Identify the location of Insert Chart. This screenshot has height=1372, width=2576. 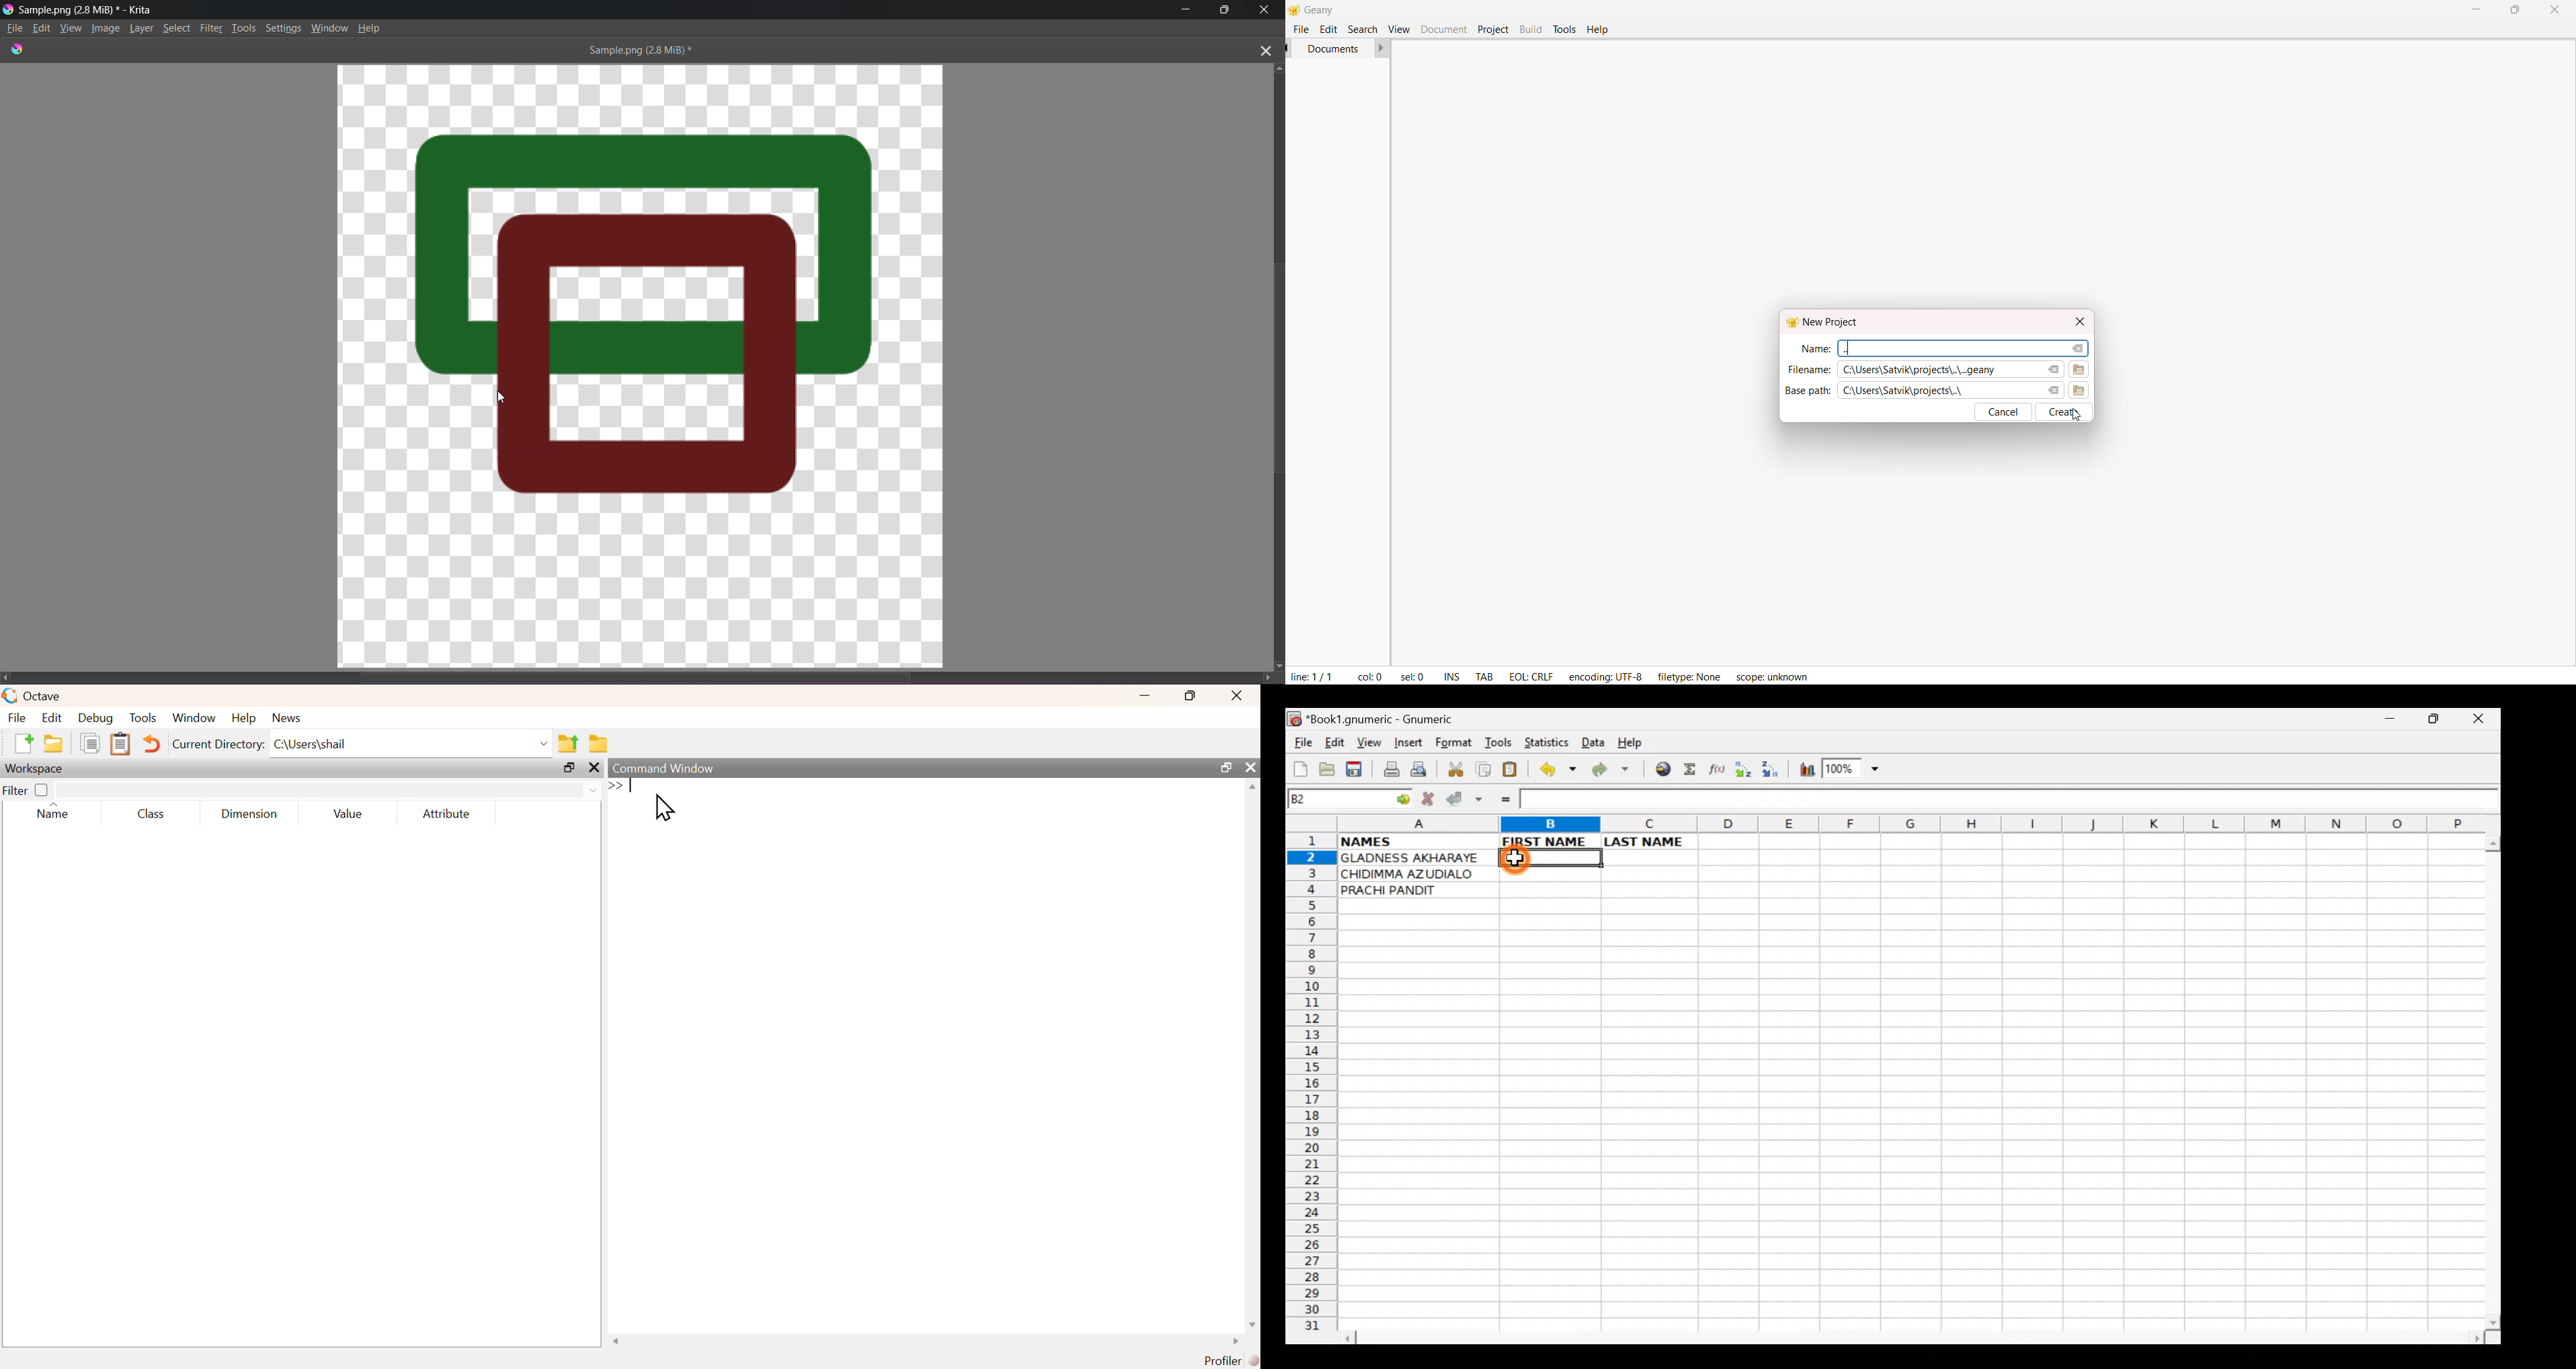
(1804, 771).